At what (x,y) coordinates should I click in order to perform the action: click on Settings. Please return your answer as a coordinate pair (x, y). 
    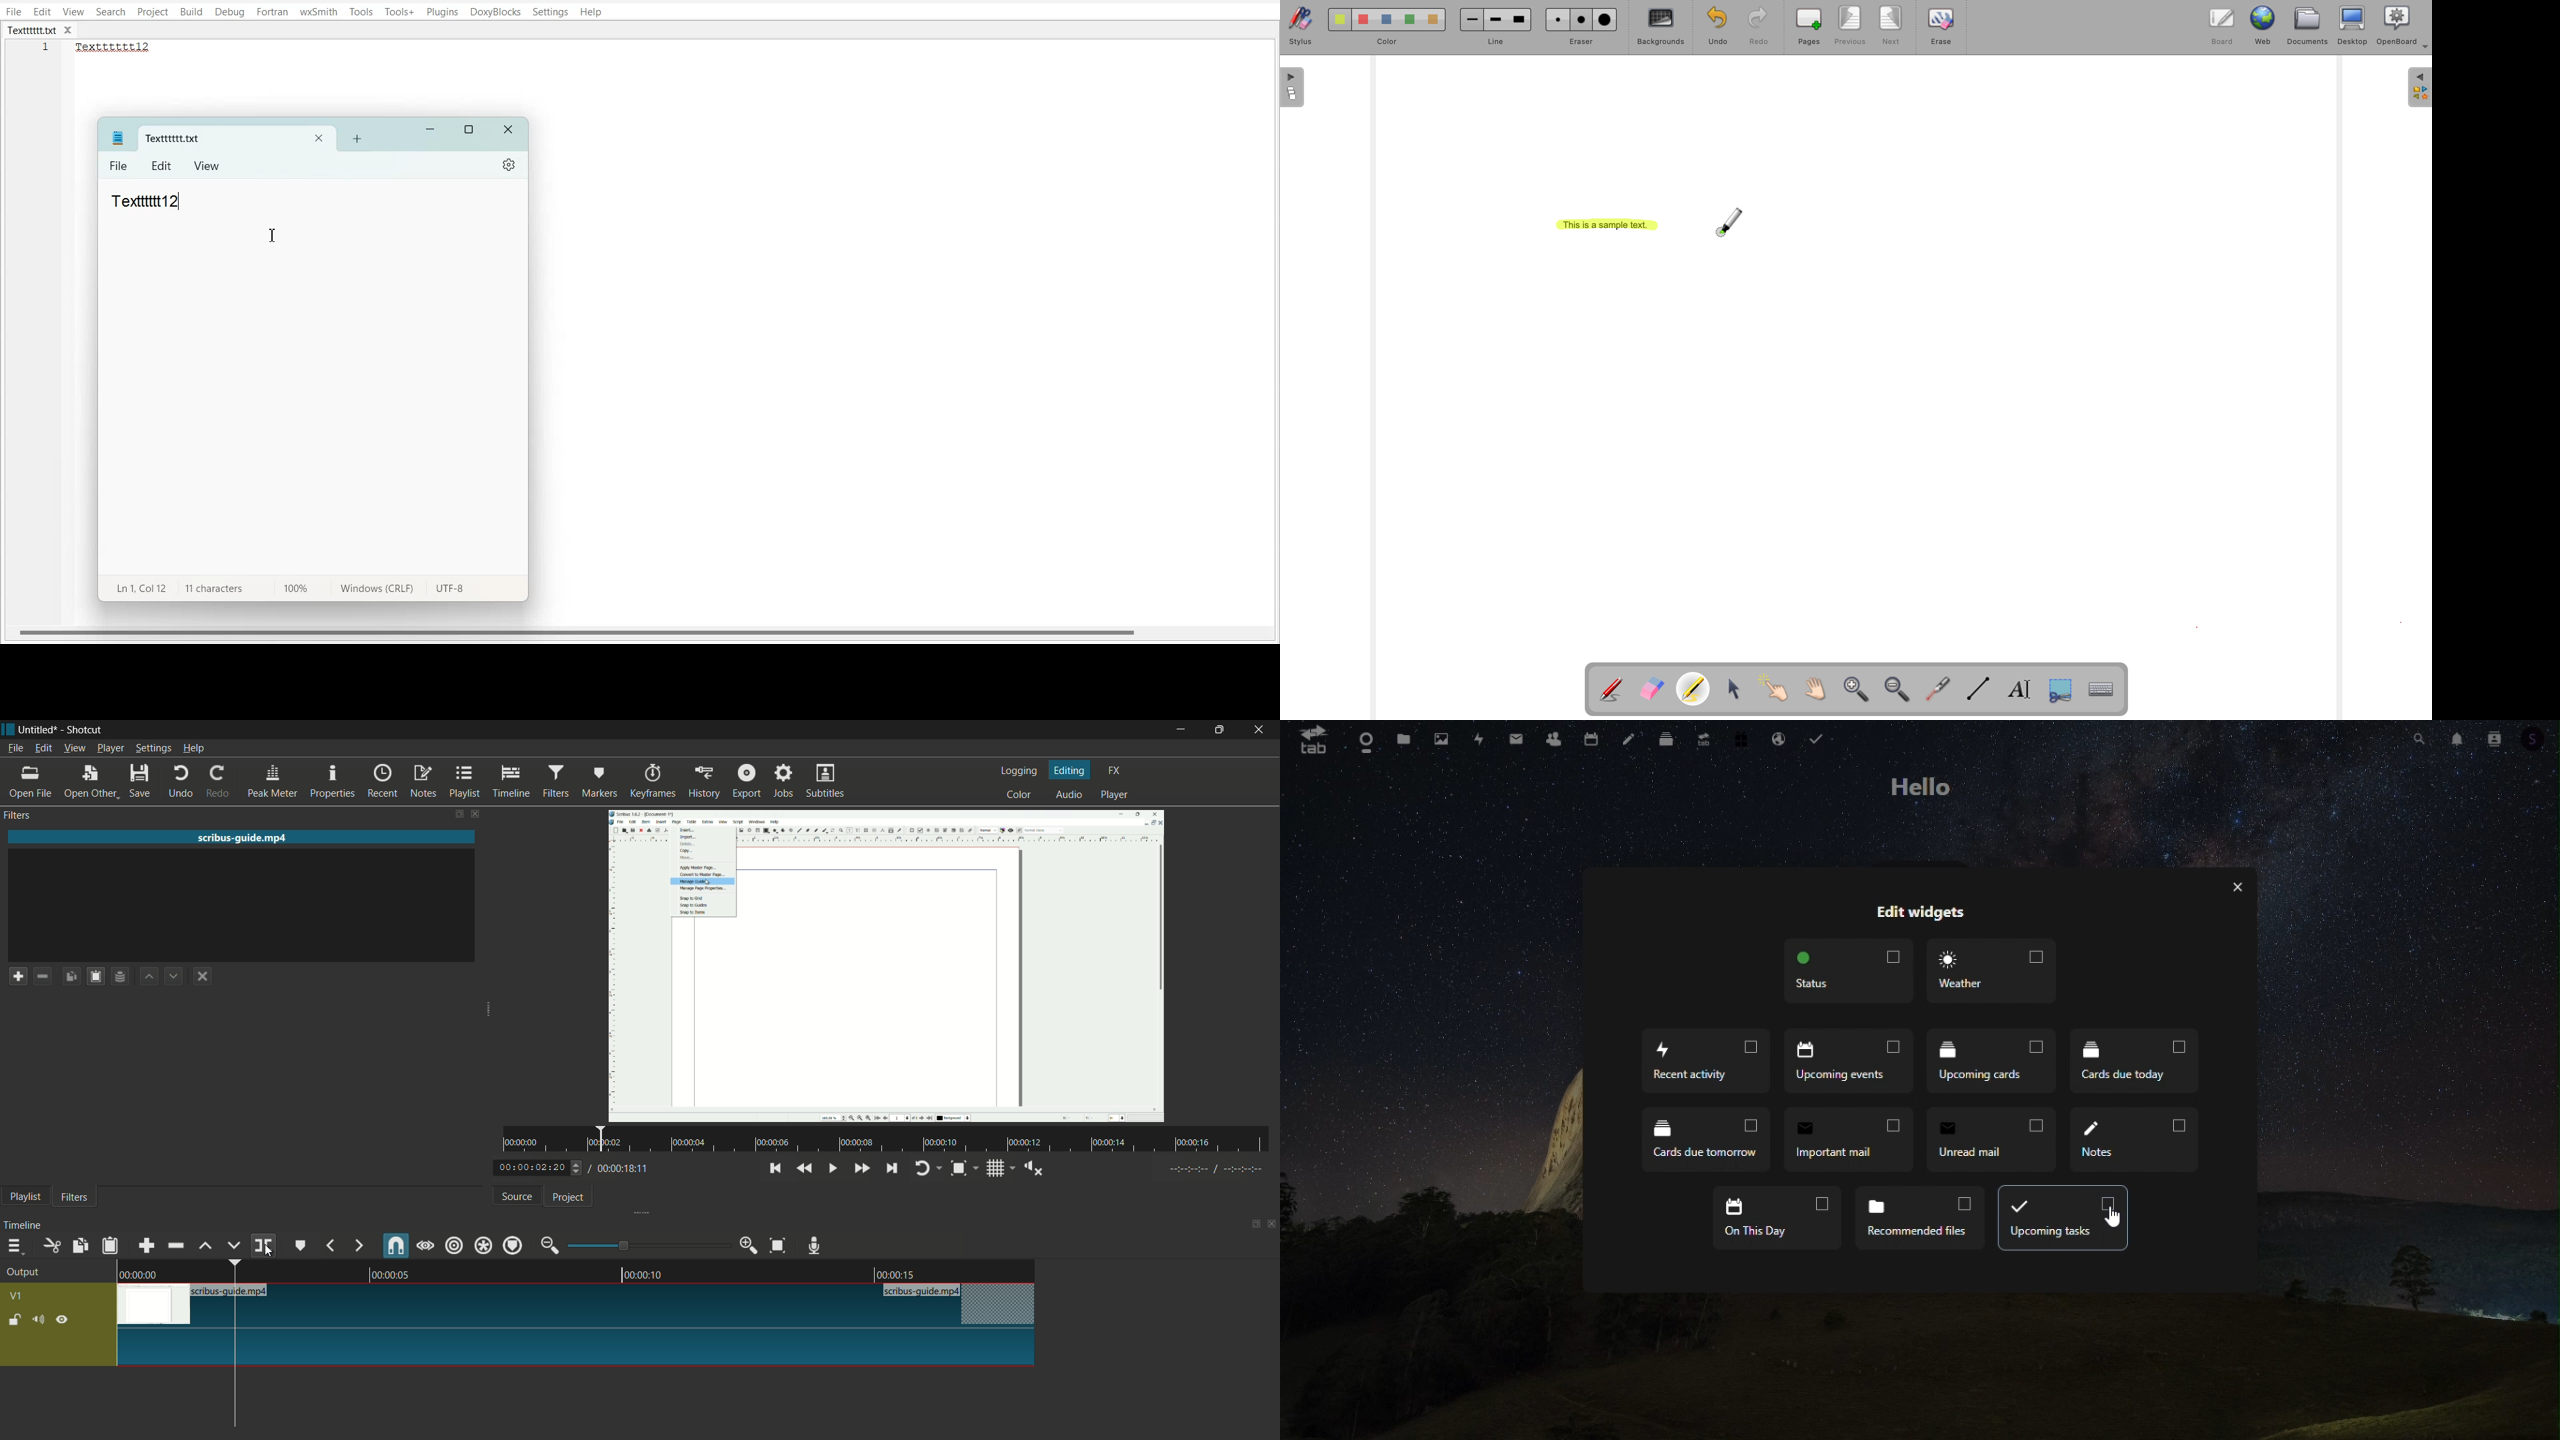
    Looking at the image, I should click on (551, 12).